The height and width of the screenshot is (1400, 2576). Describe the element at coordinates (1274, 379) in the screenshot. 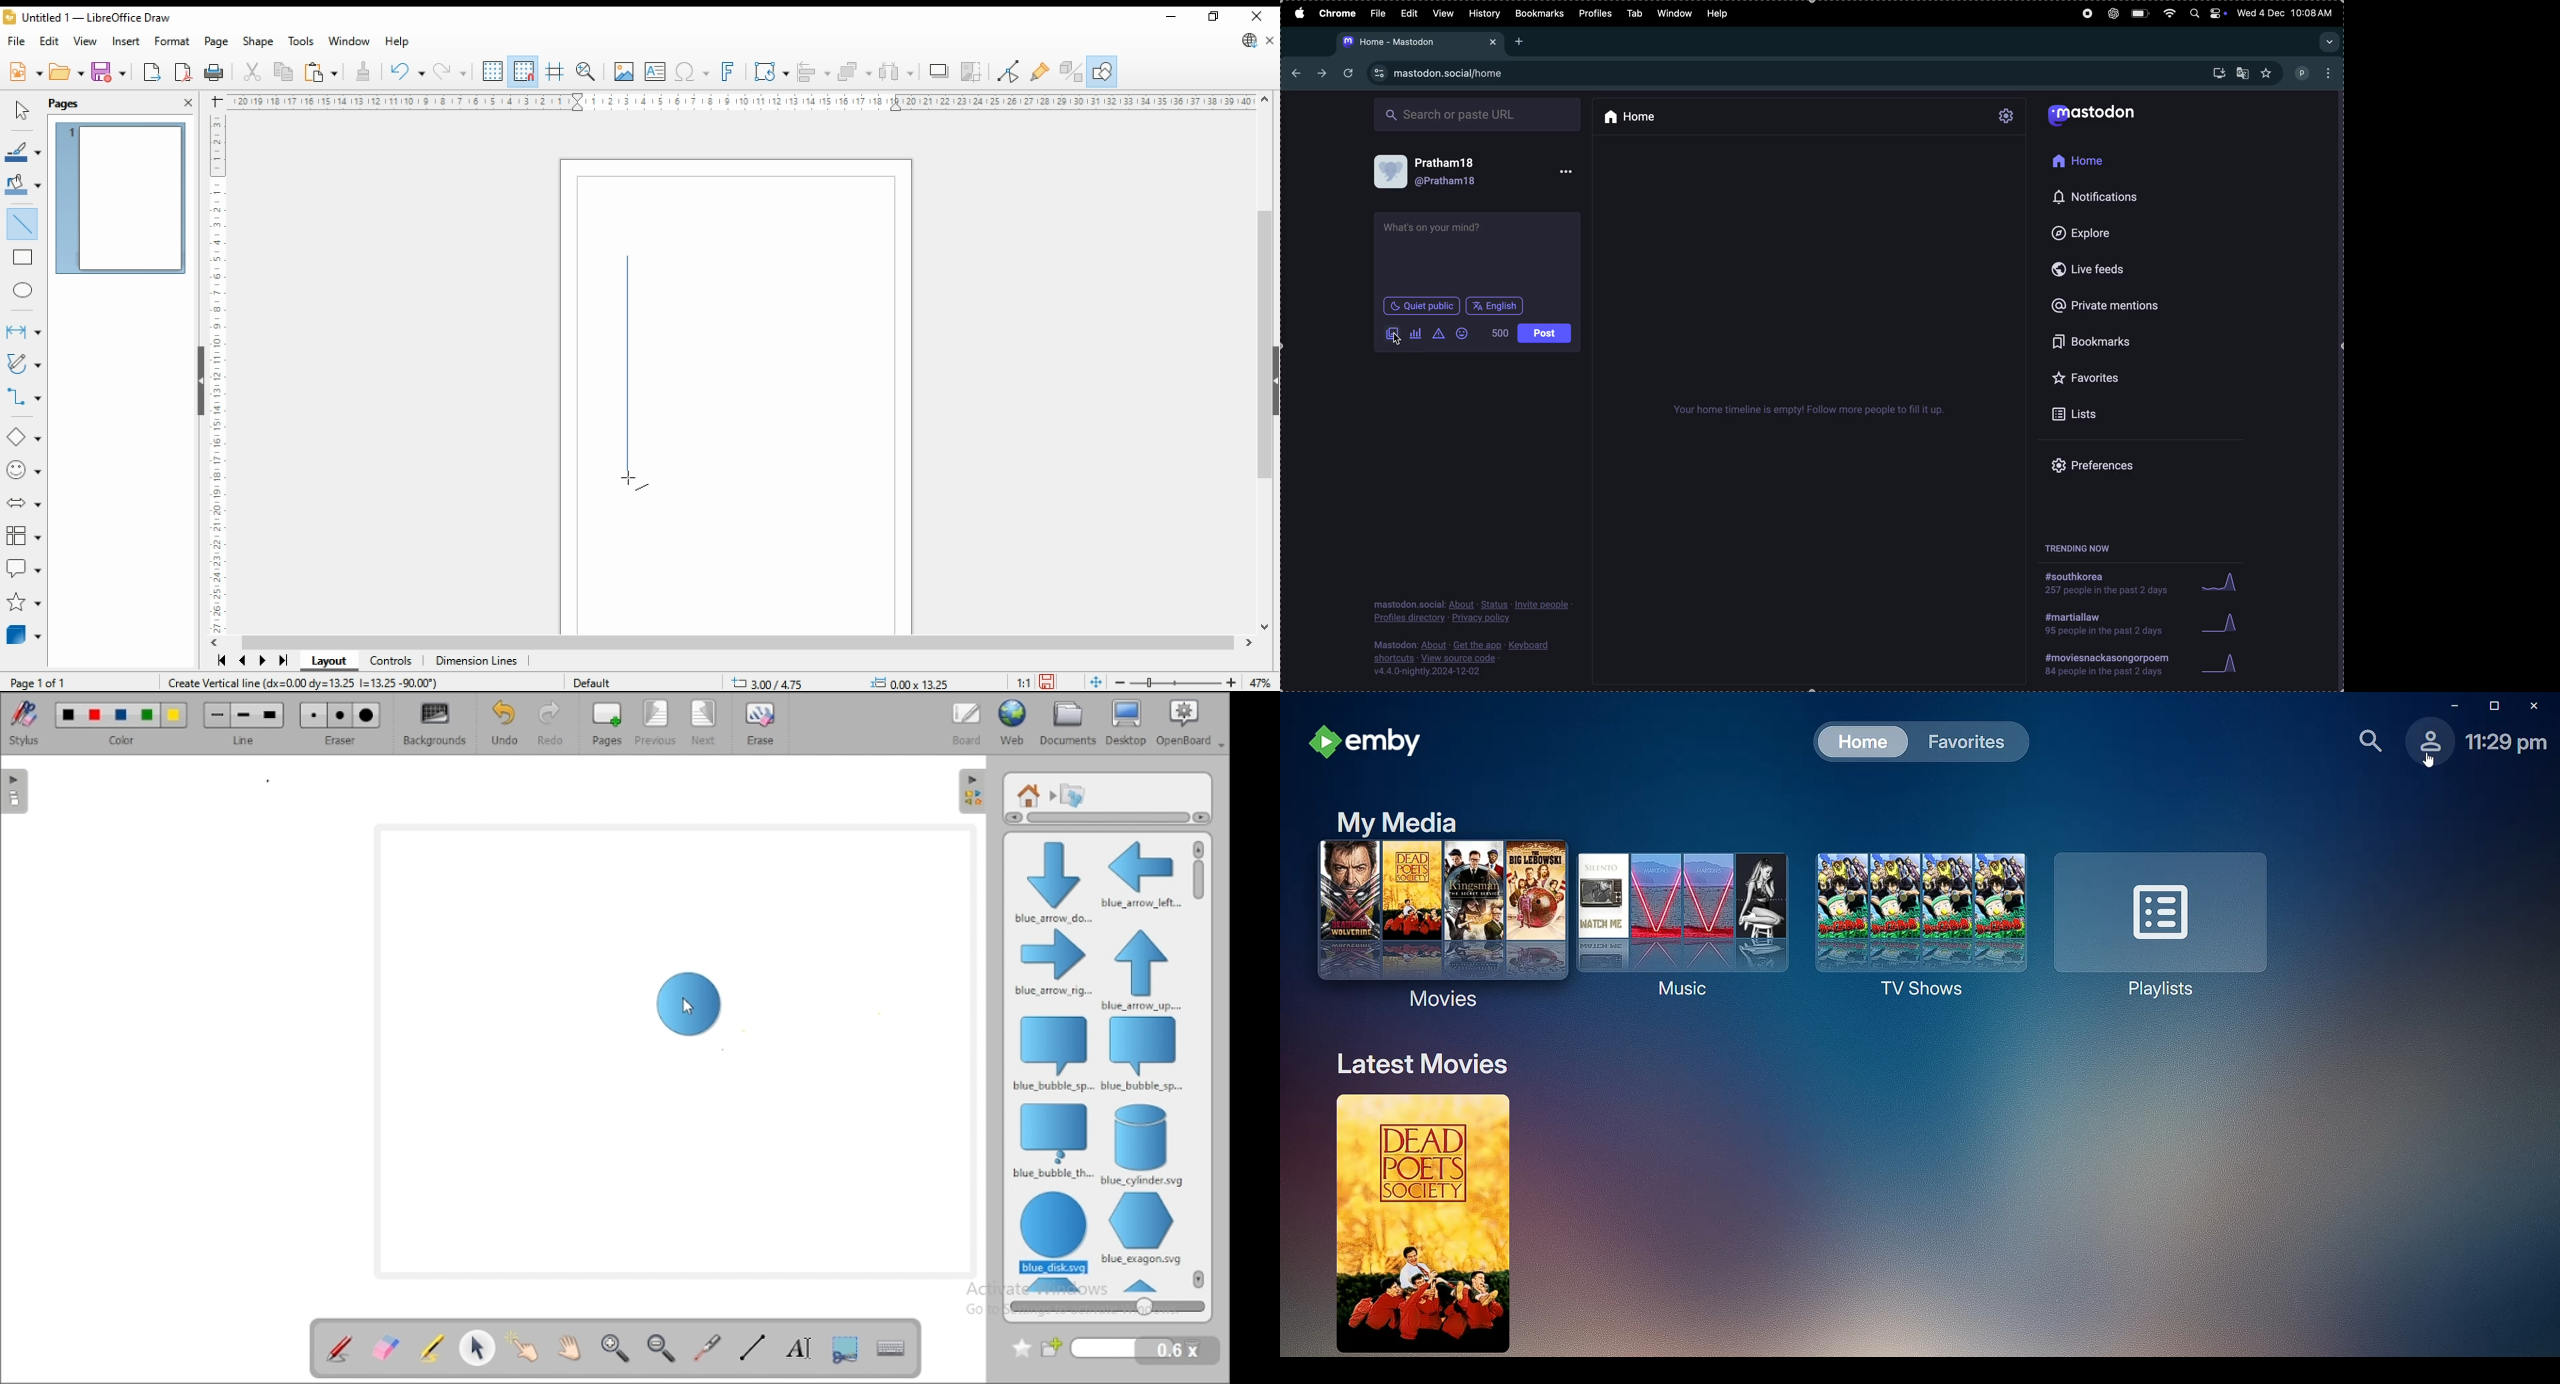

I see `collapse` at that location.